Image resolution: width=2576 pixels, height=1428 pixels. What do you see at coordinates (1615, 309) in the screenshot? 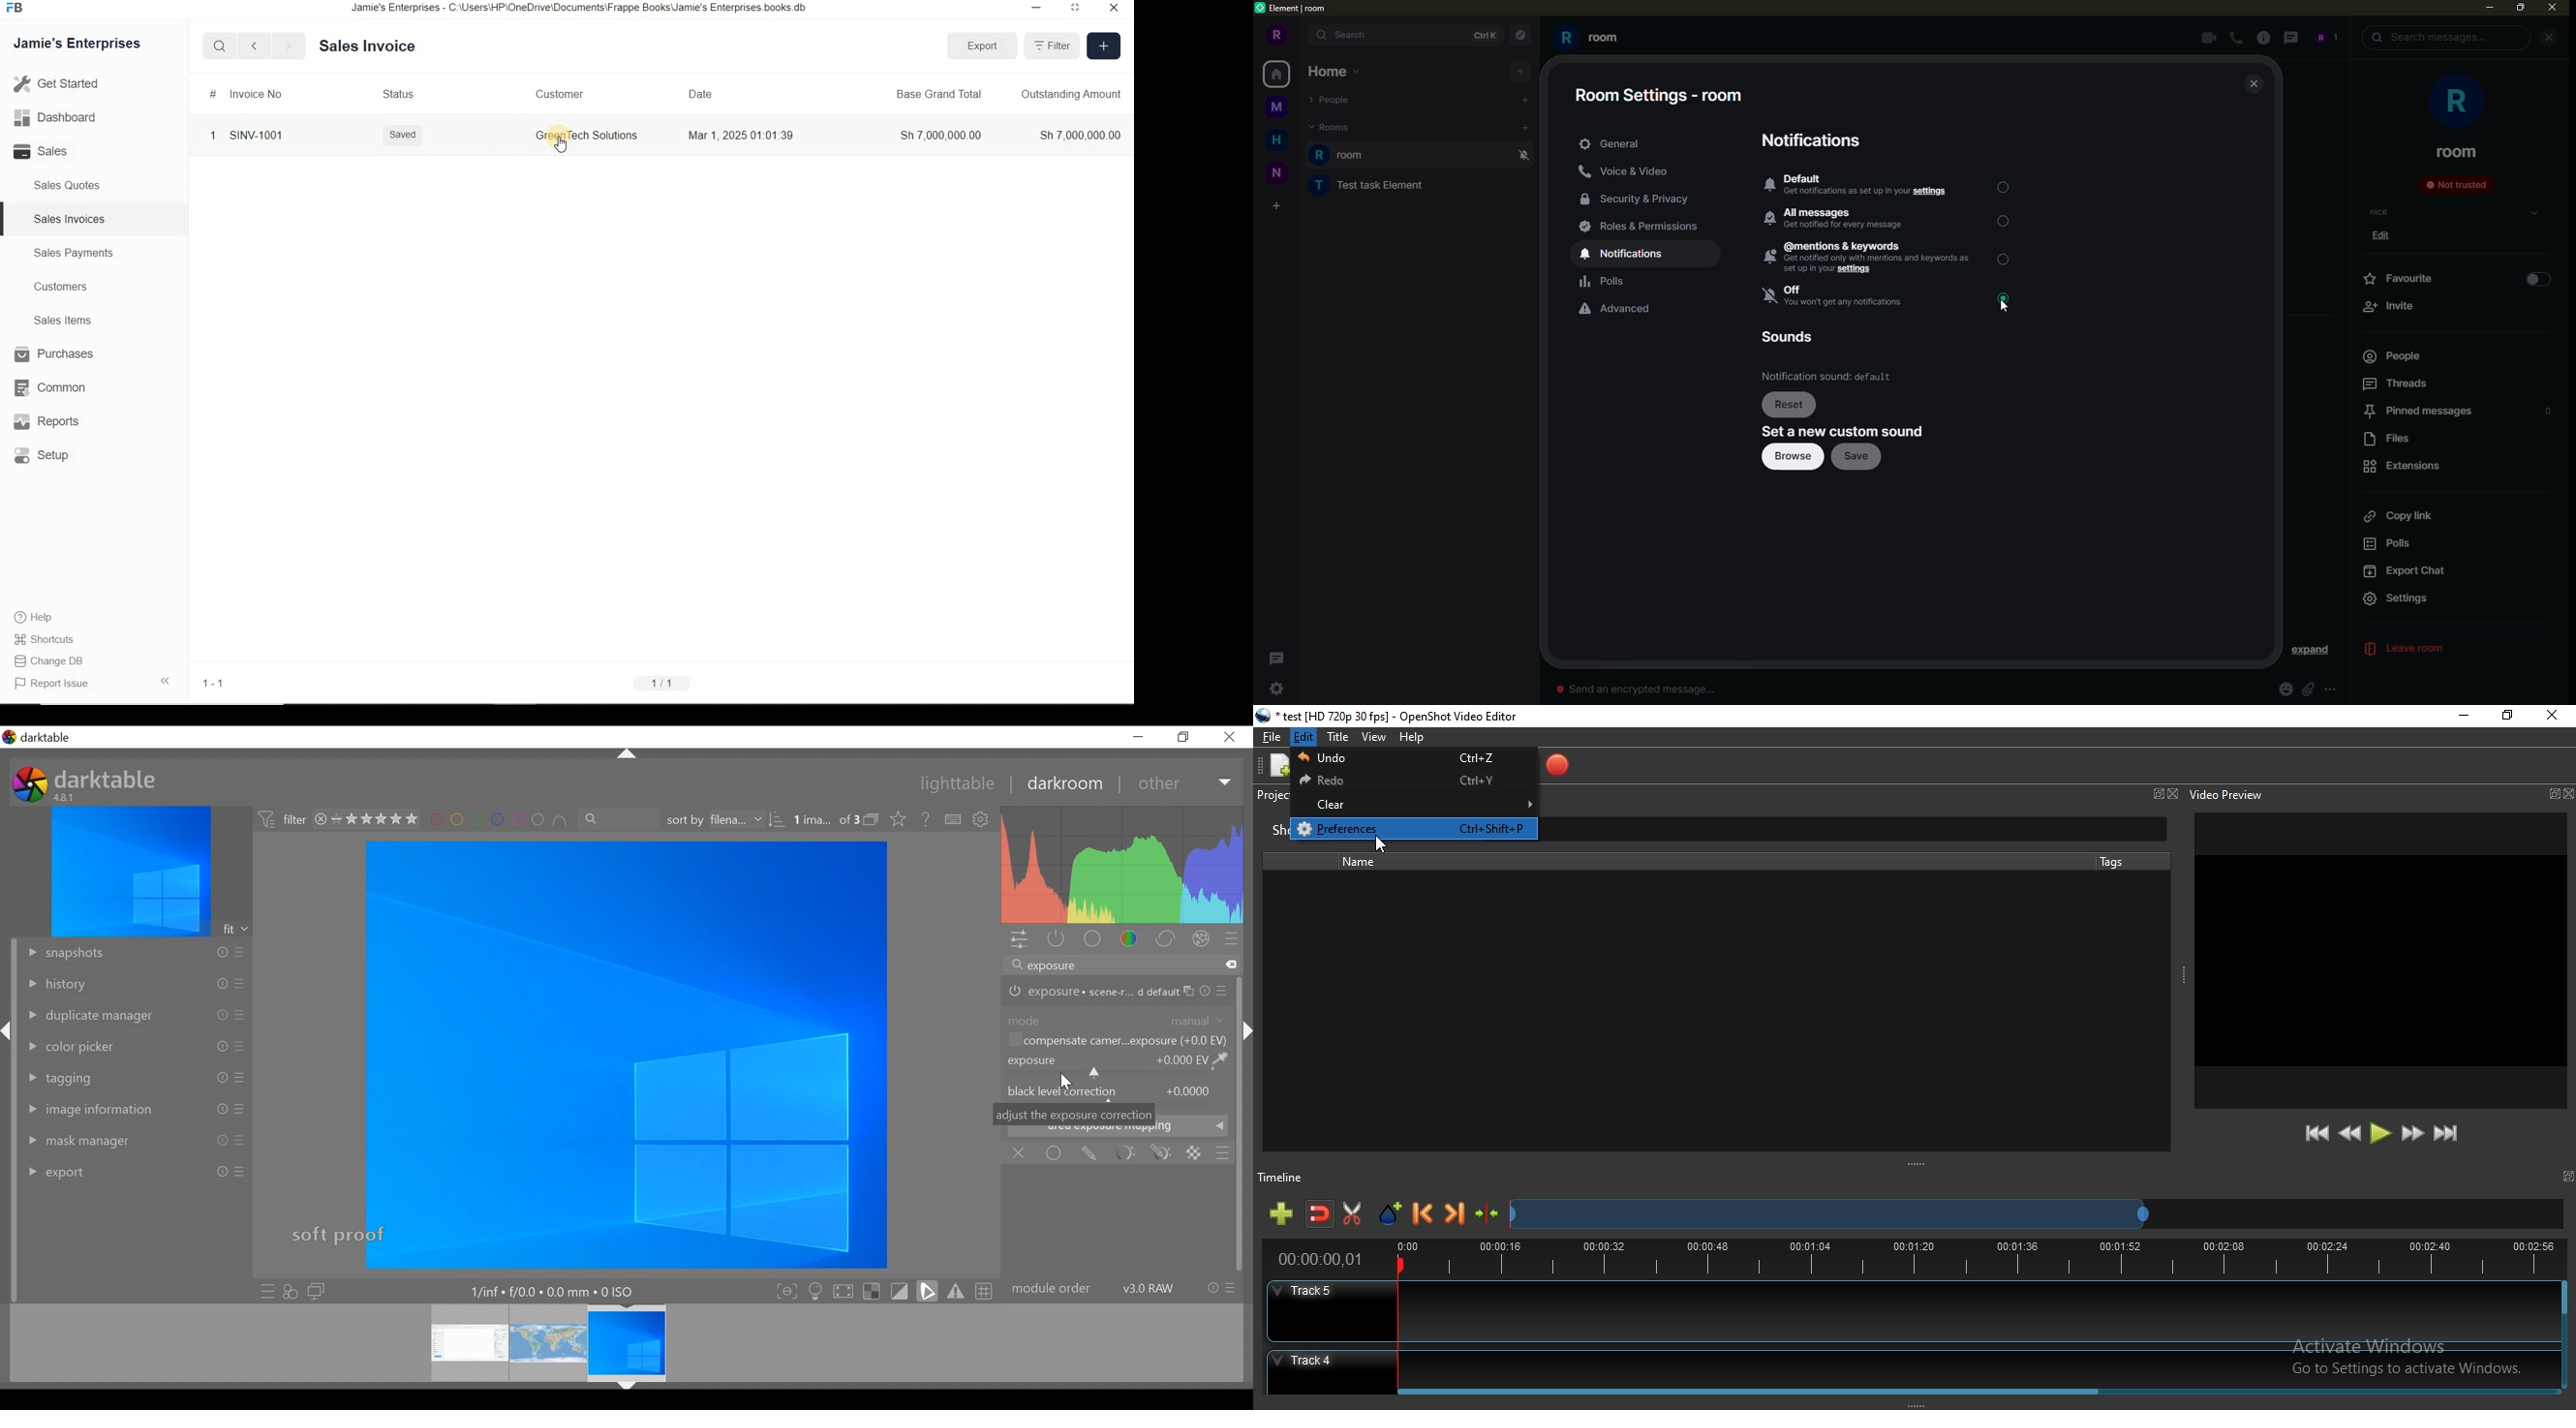
I see `advanced` at bounding box center [1615, 309].